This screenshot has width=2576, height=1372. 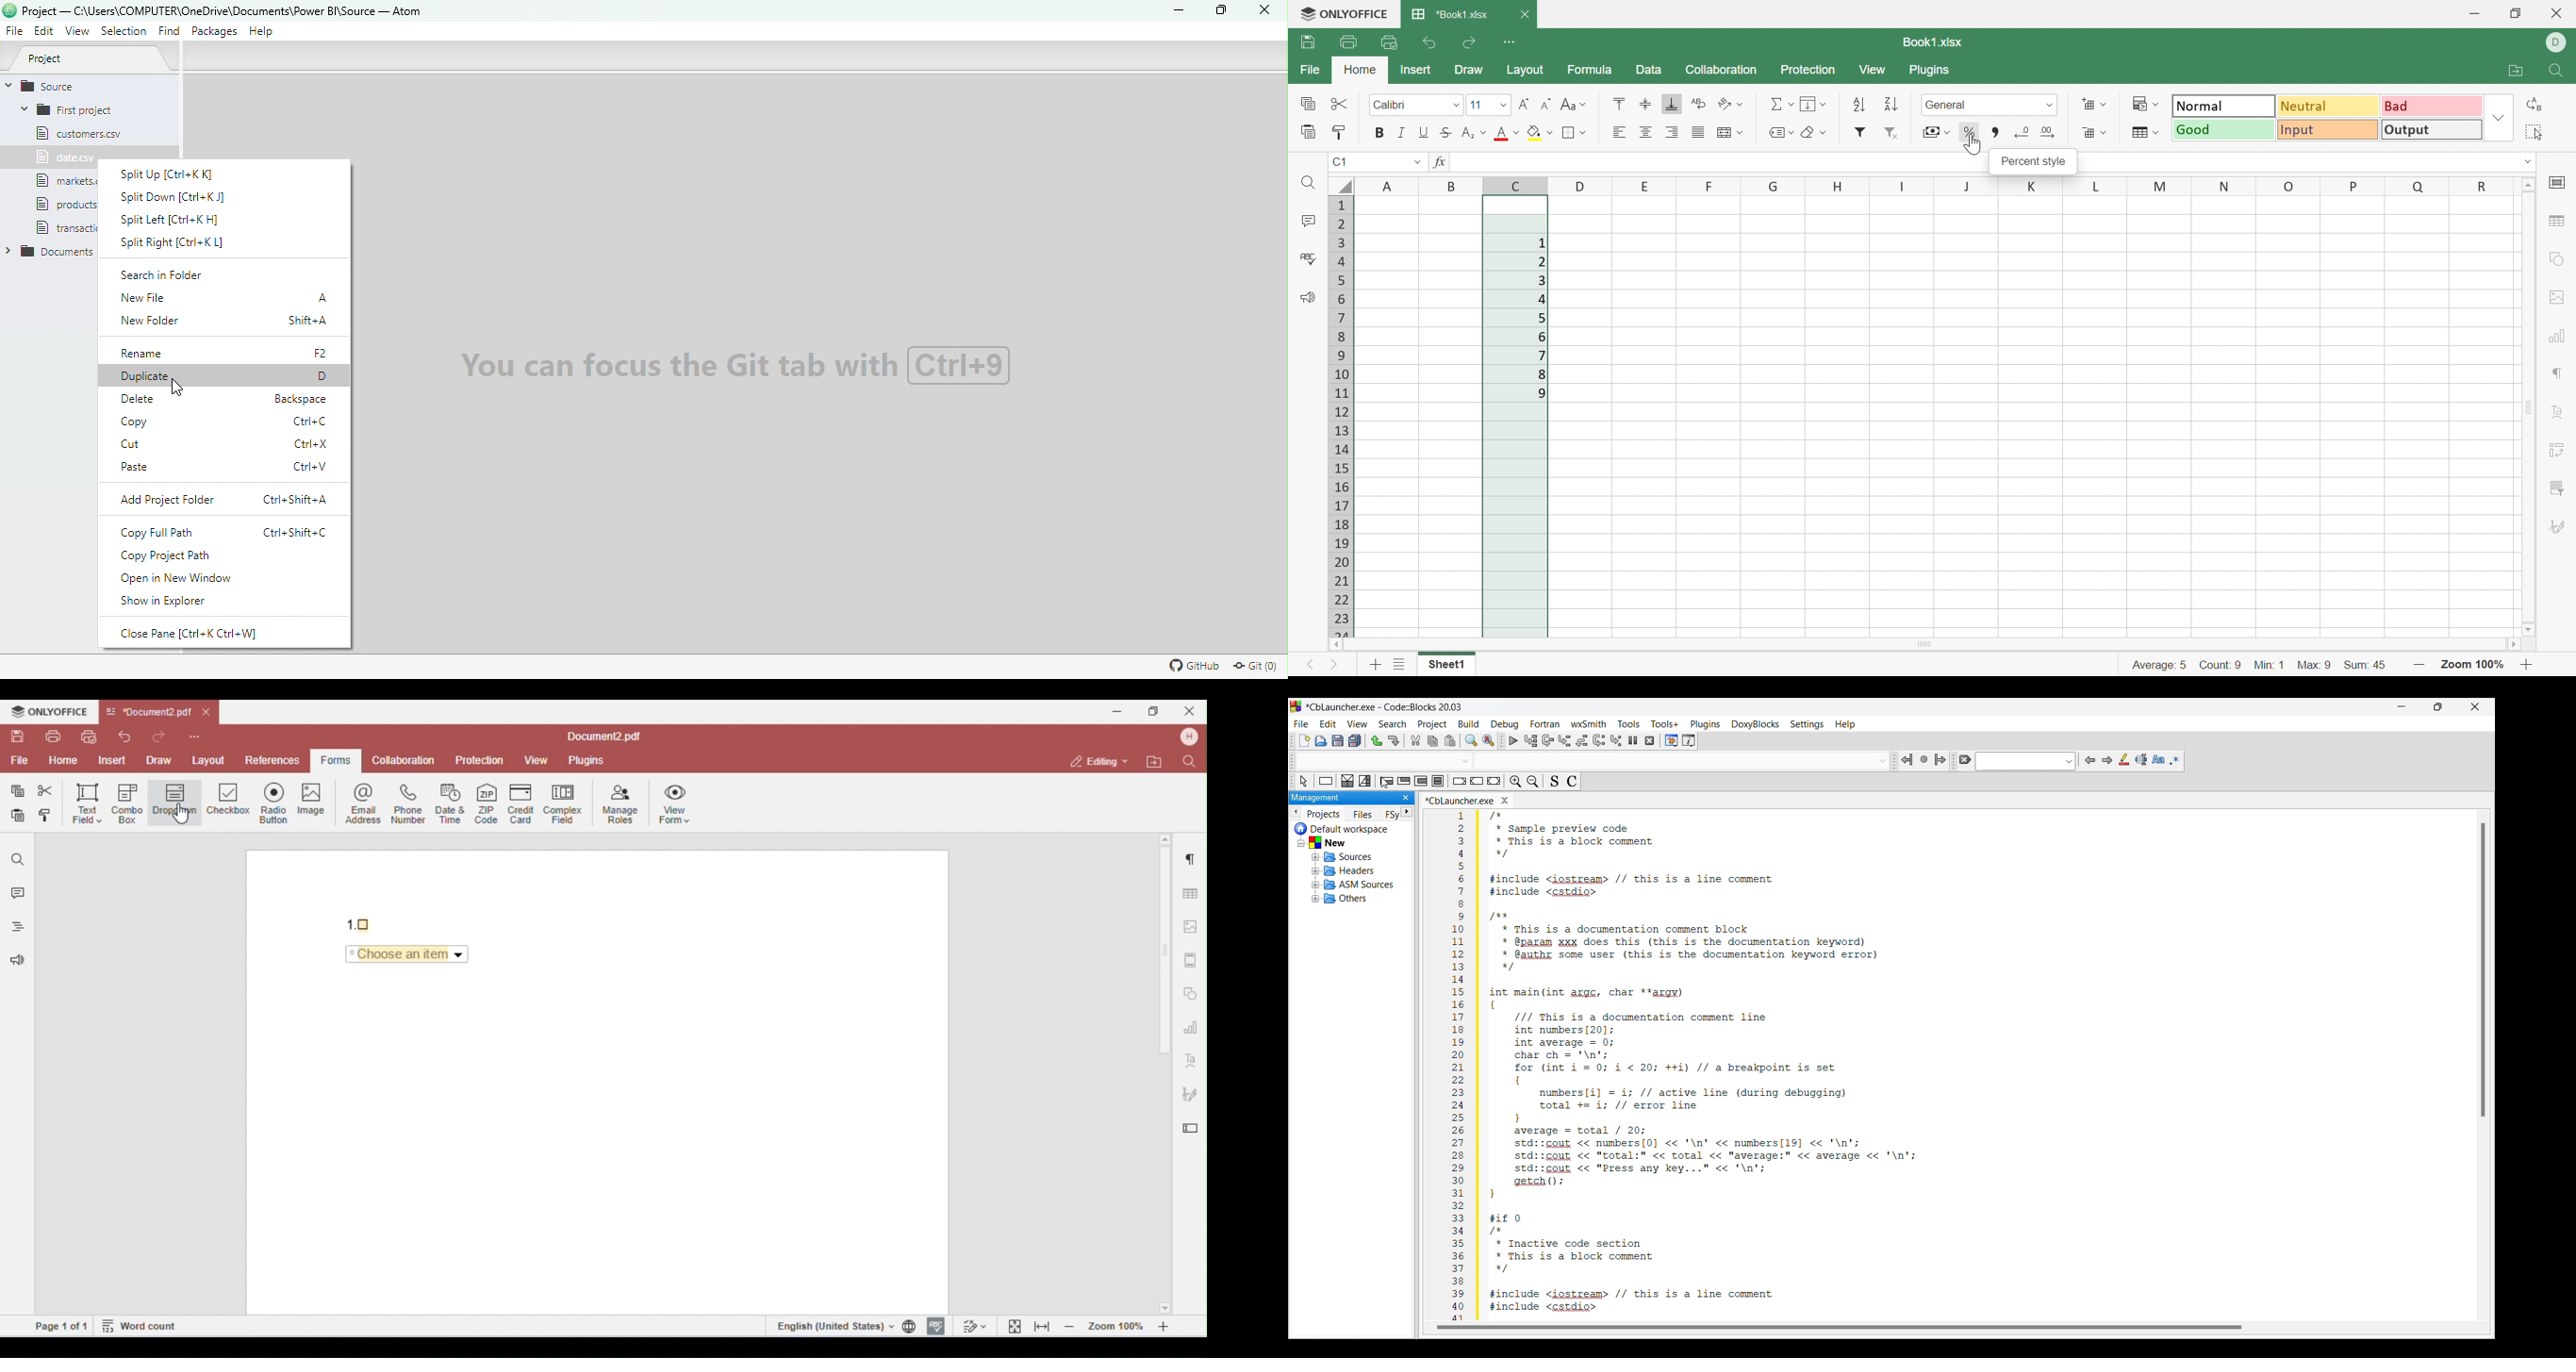 I want to click on Selected text, so click(x=2141, y=759).